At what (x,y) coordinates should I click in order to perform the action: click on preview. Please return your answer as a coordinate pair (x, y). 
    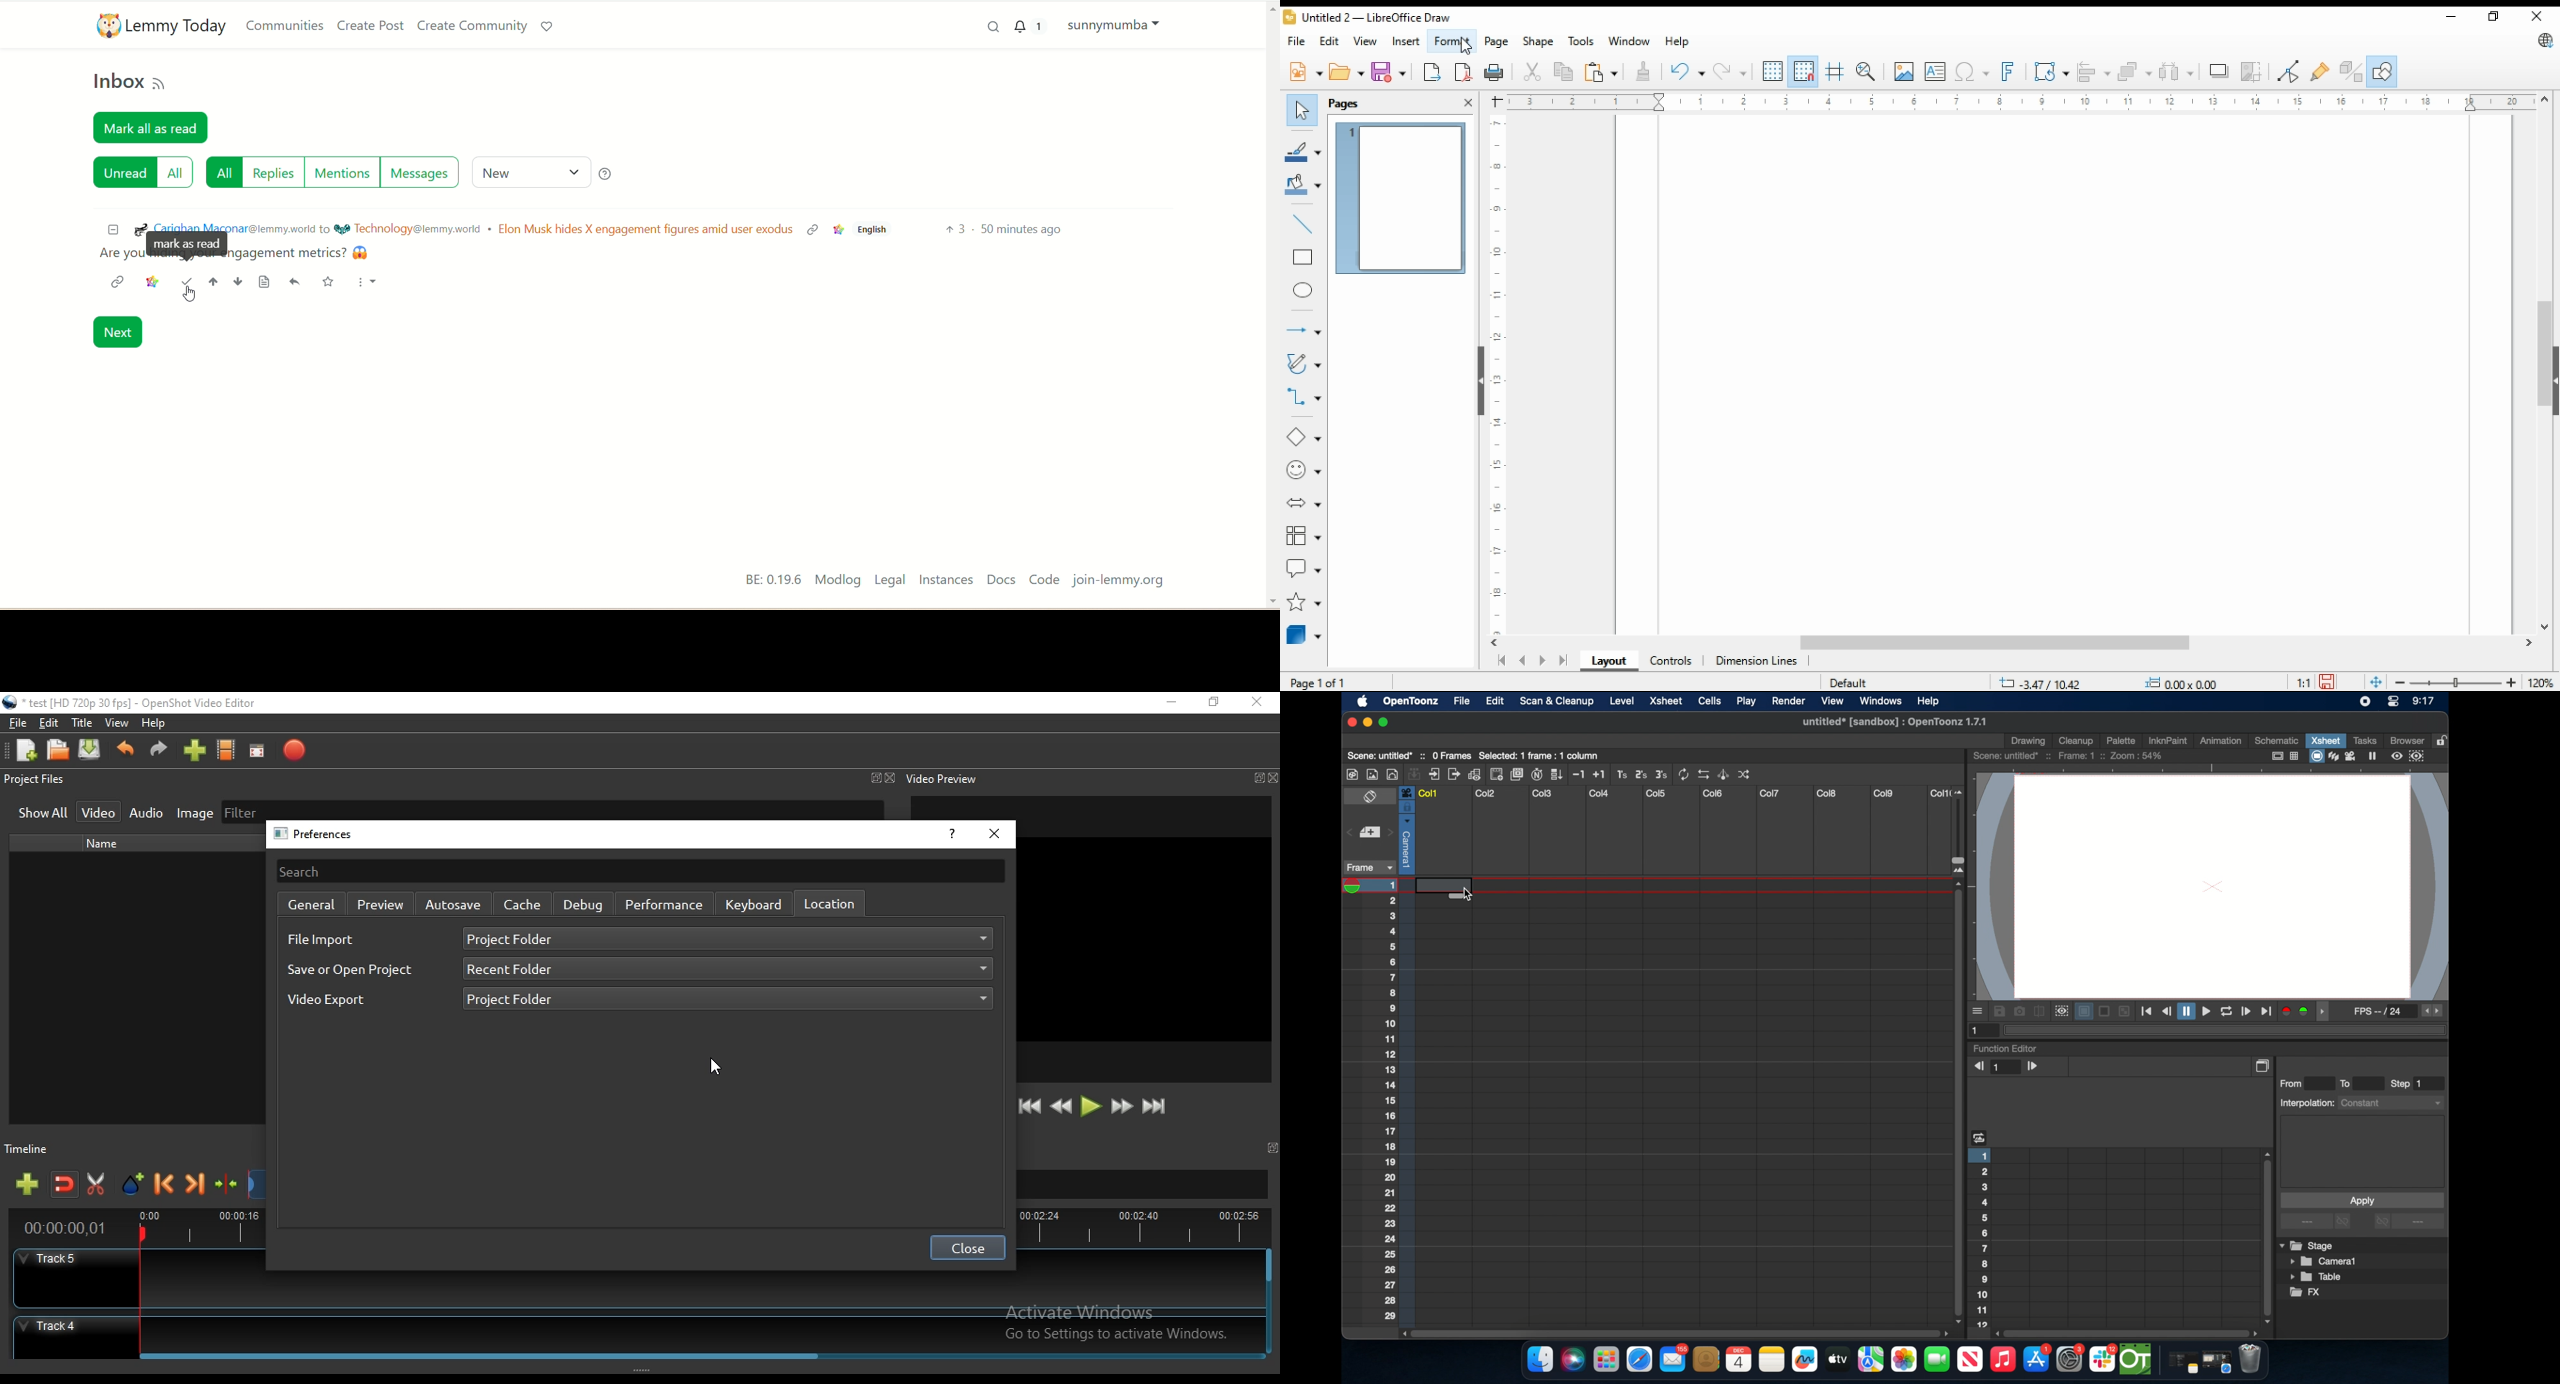
    Looking at the image, I should click on (2410, 756).